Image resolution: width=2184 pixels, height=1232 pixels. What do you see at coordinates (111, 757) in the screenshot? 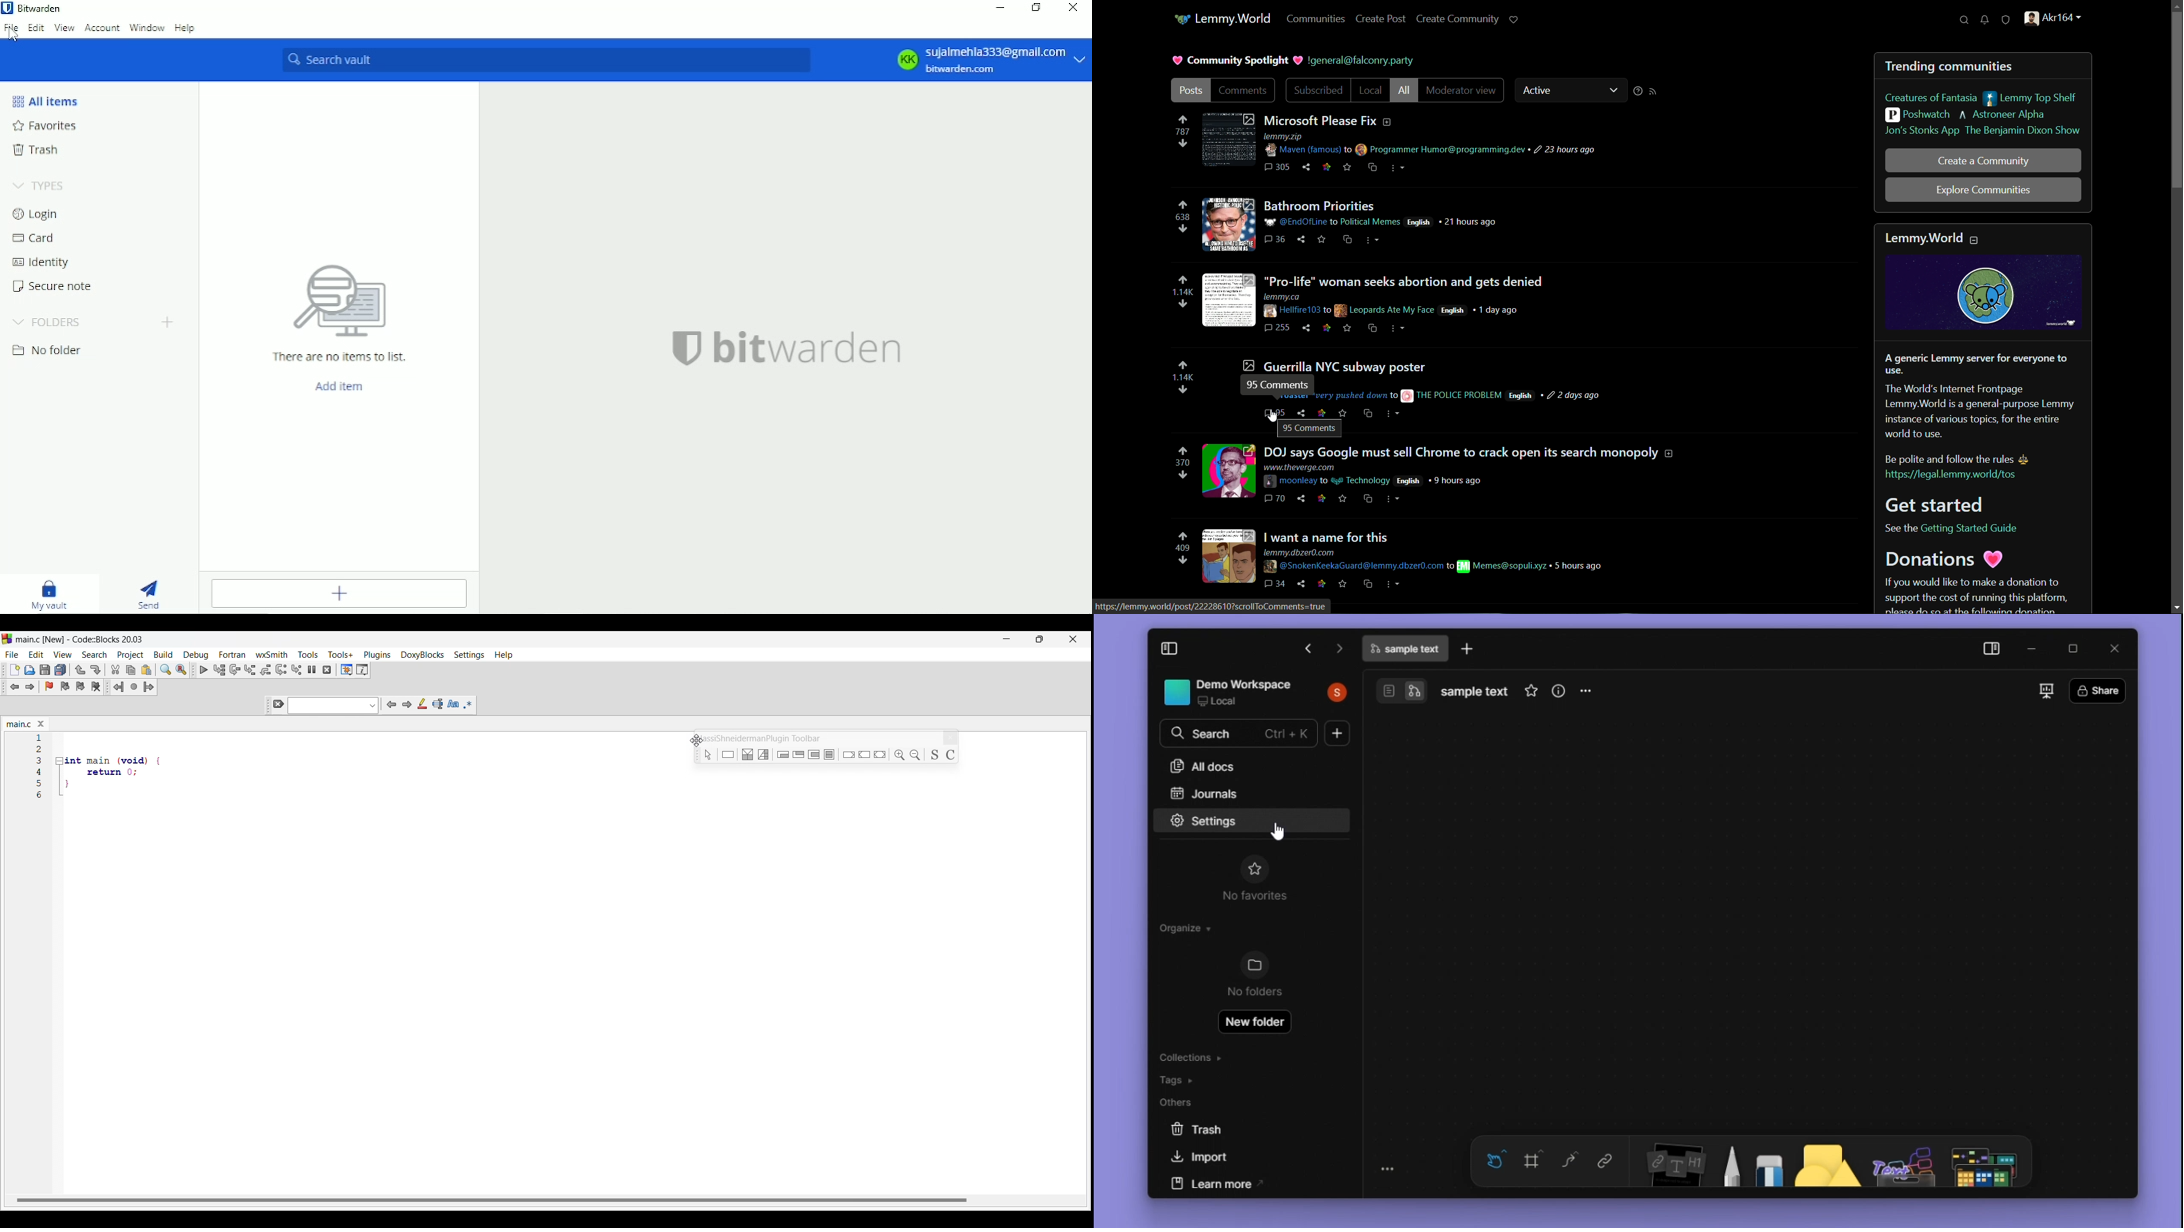
I see `` at bounding box center [111, 757].